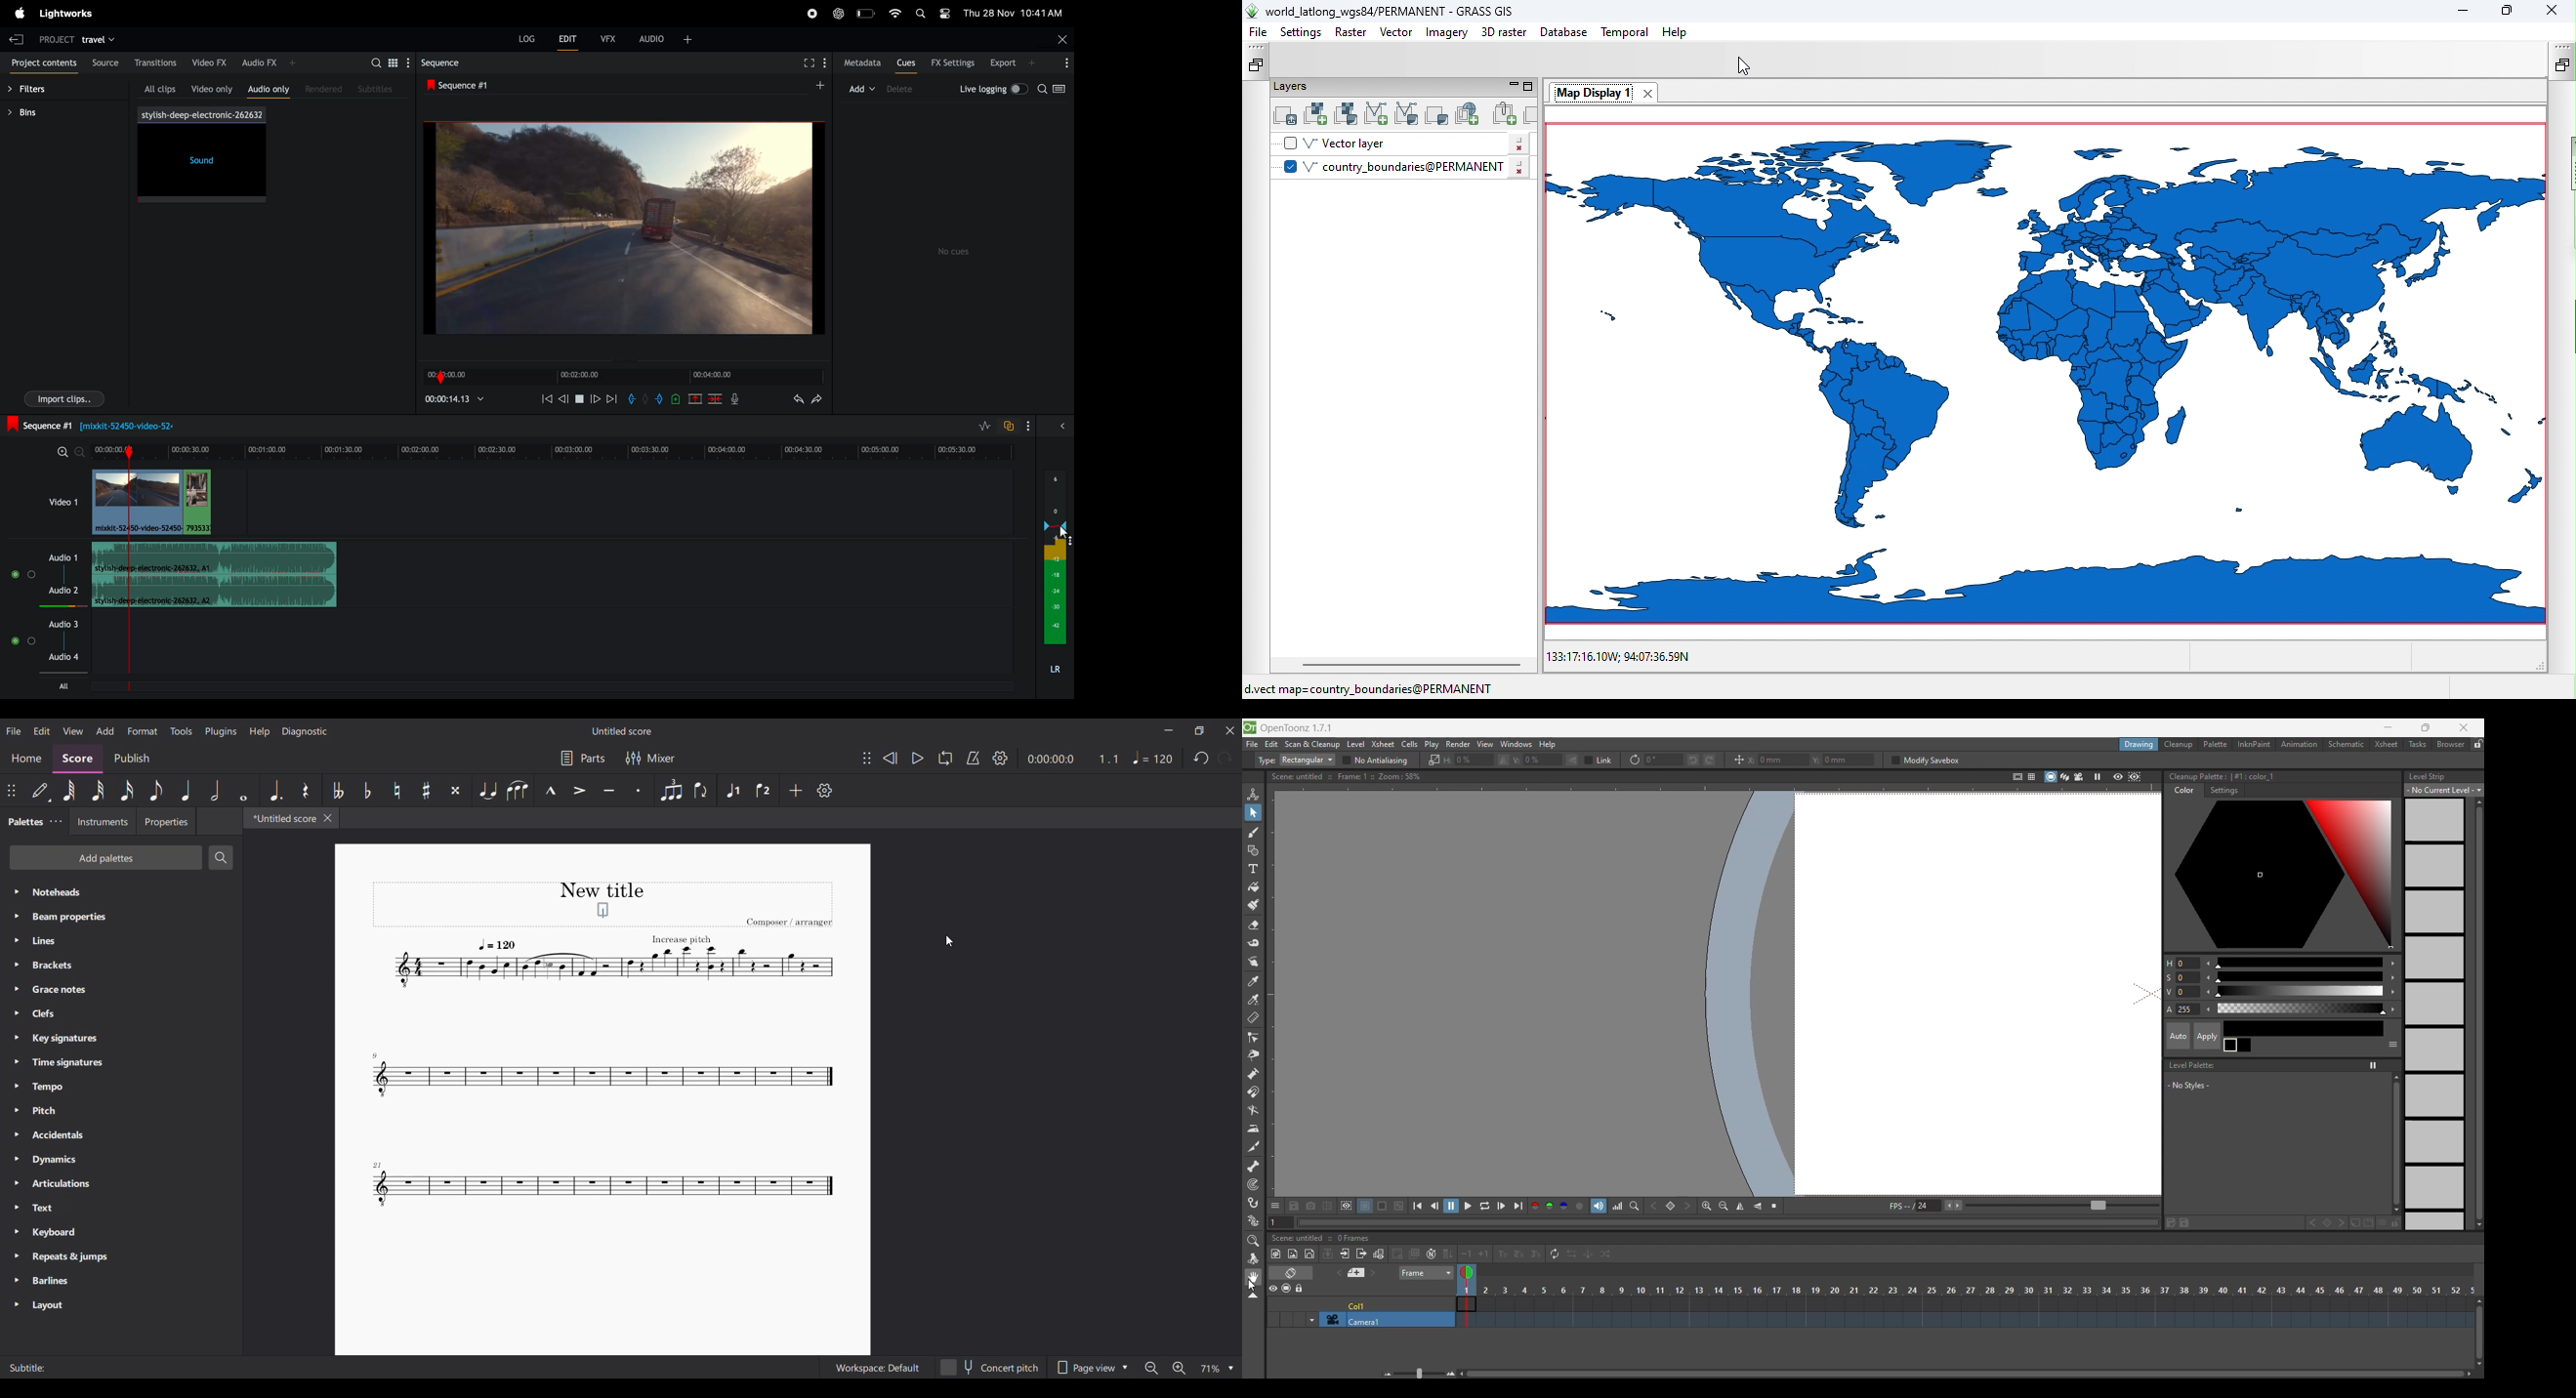  What do you see at coordinates (1618, 1206) in the screenshot?
I see `Histogram` at bounding box center [1618, 1206].